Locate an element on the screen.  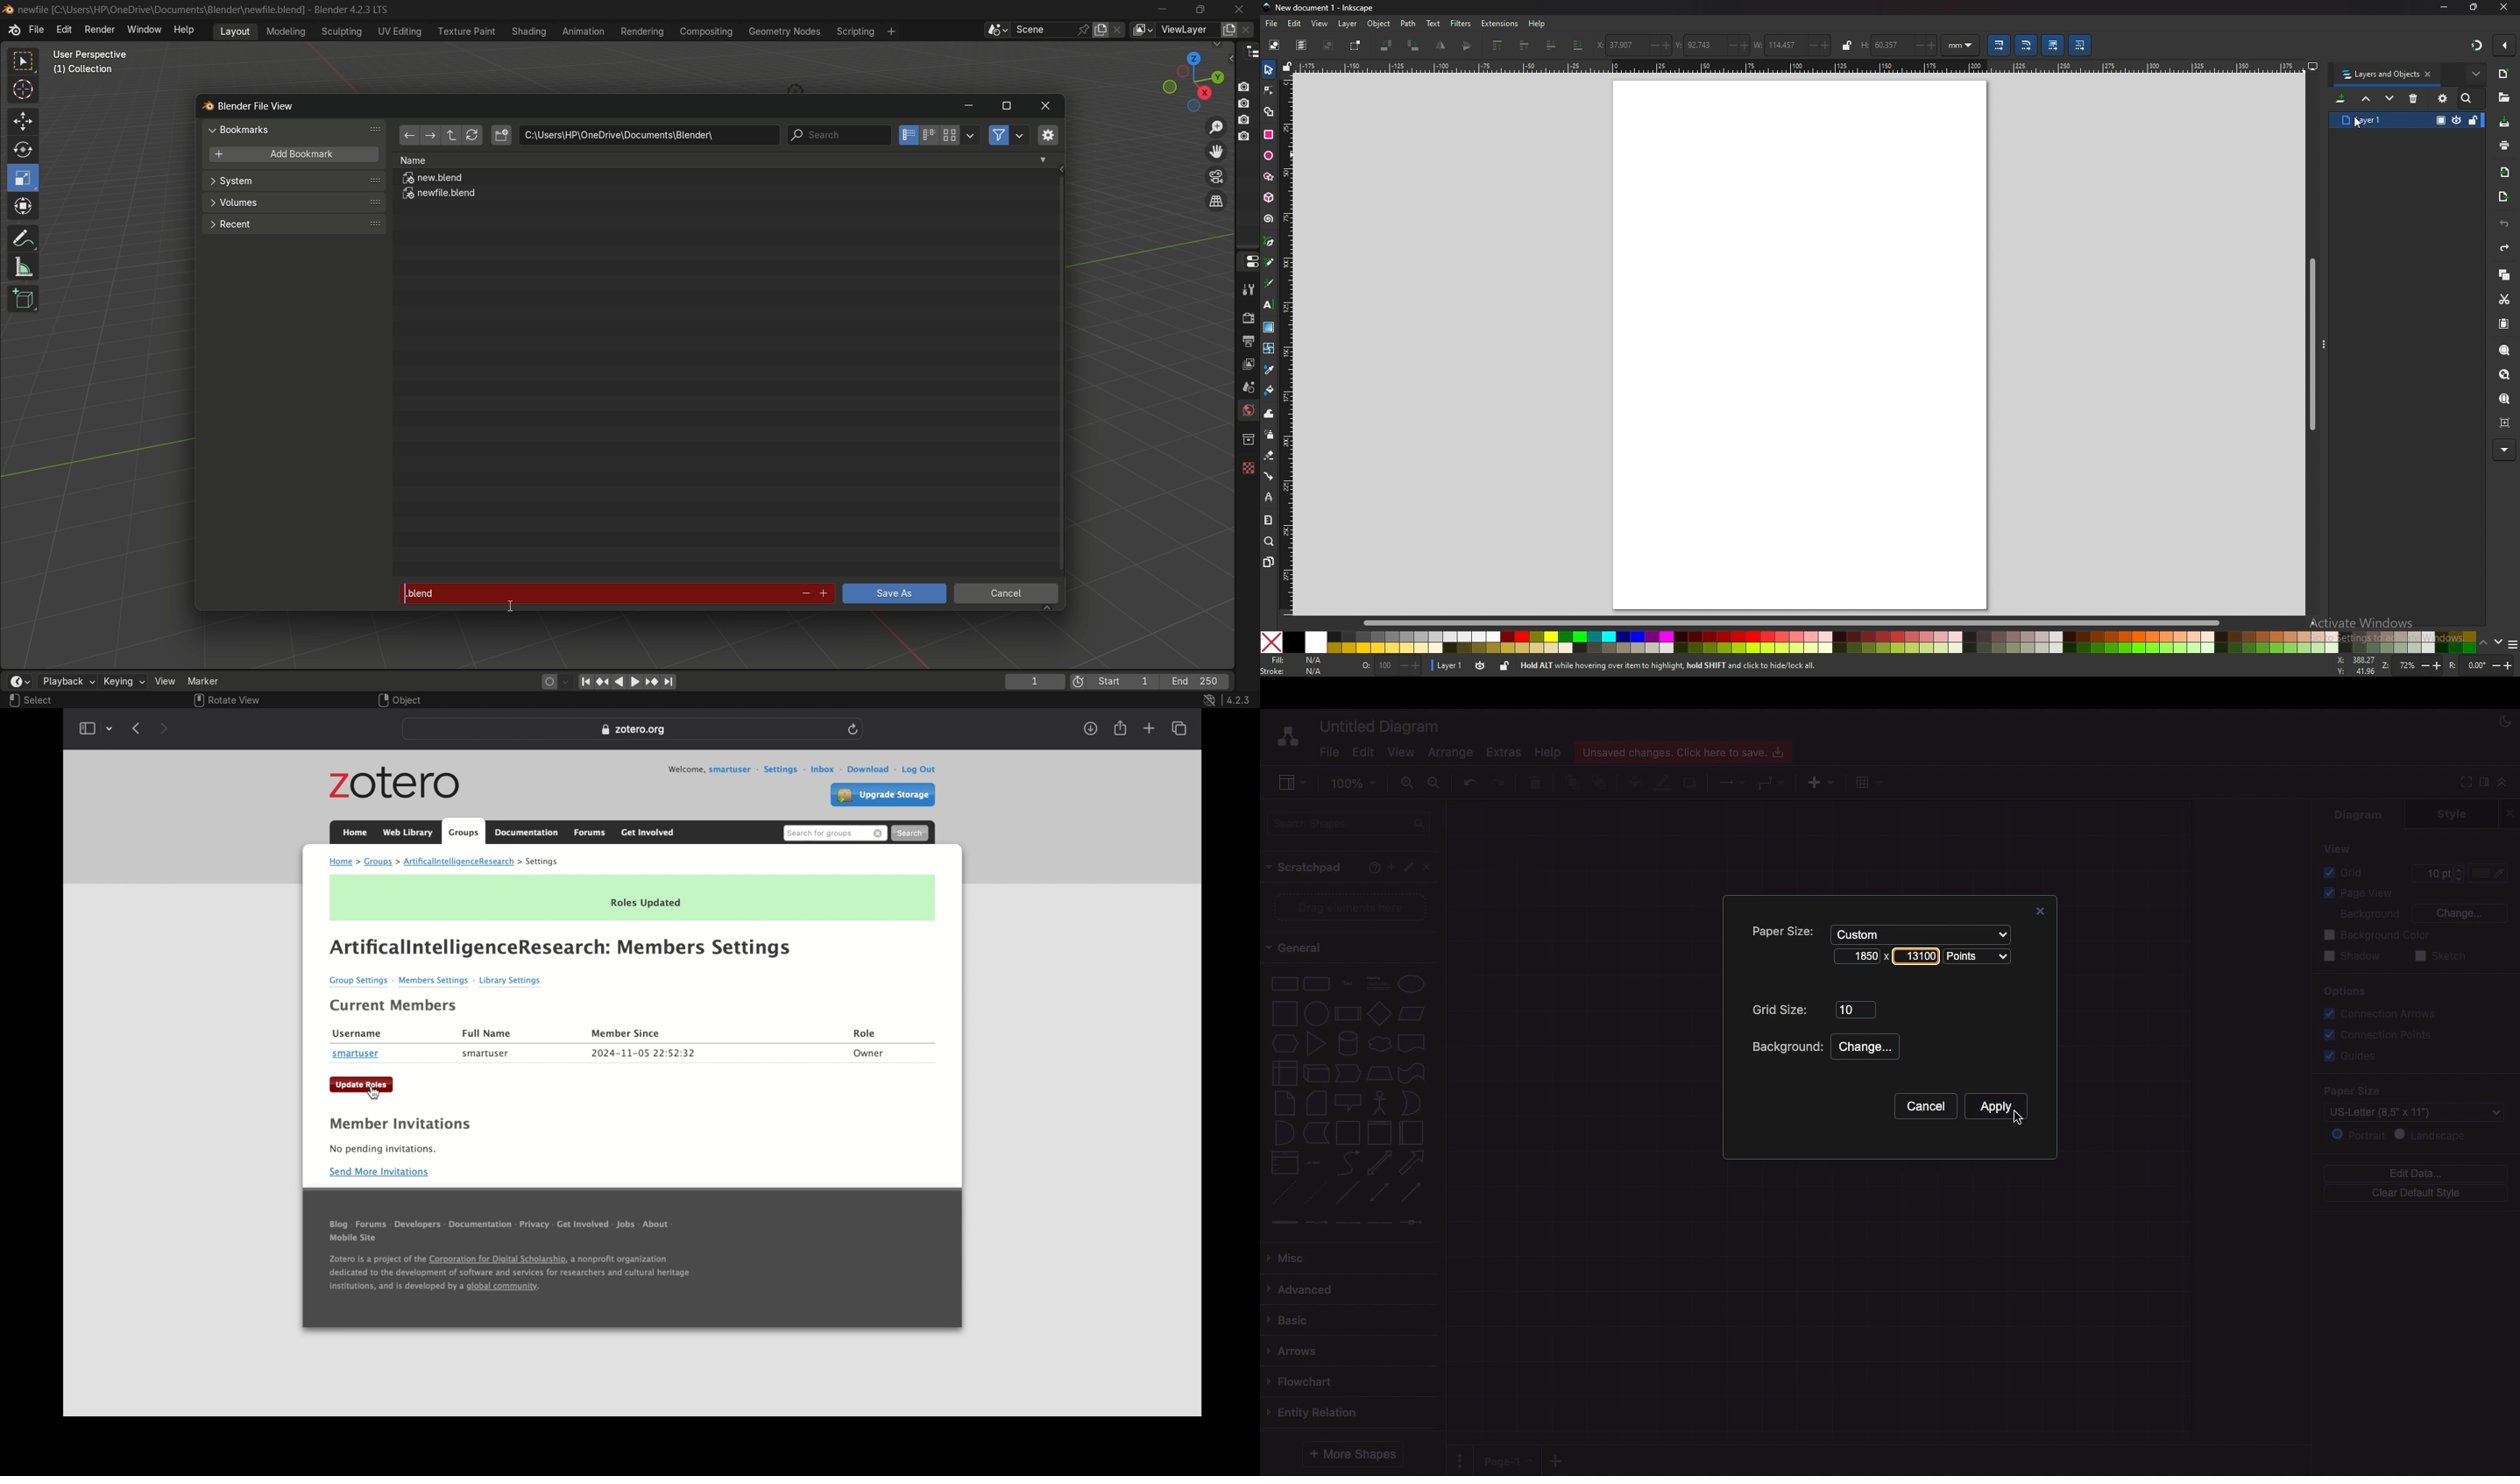
rotate is located at coordinates (2481, 666).